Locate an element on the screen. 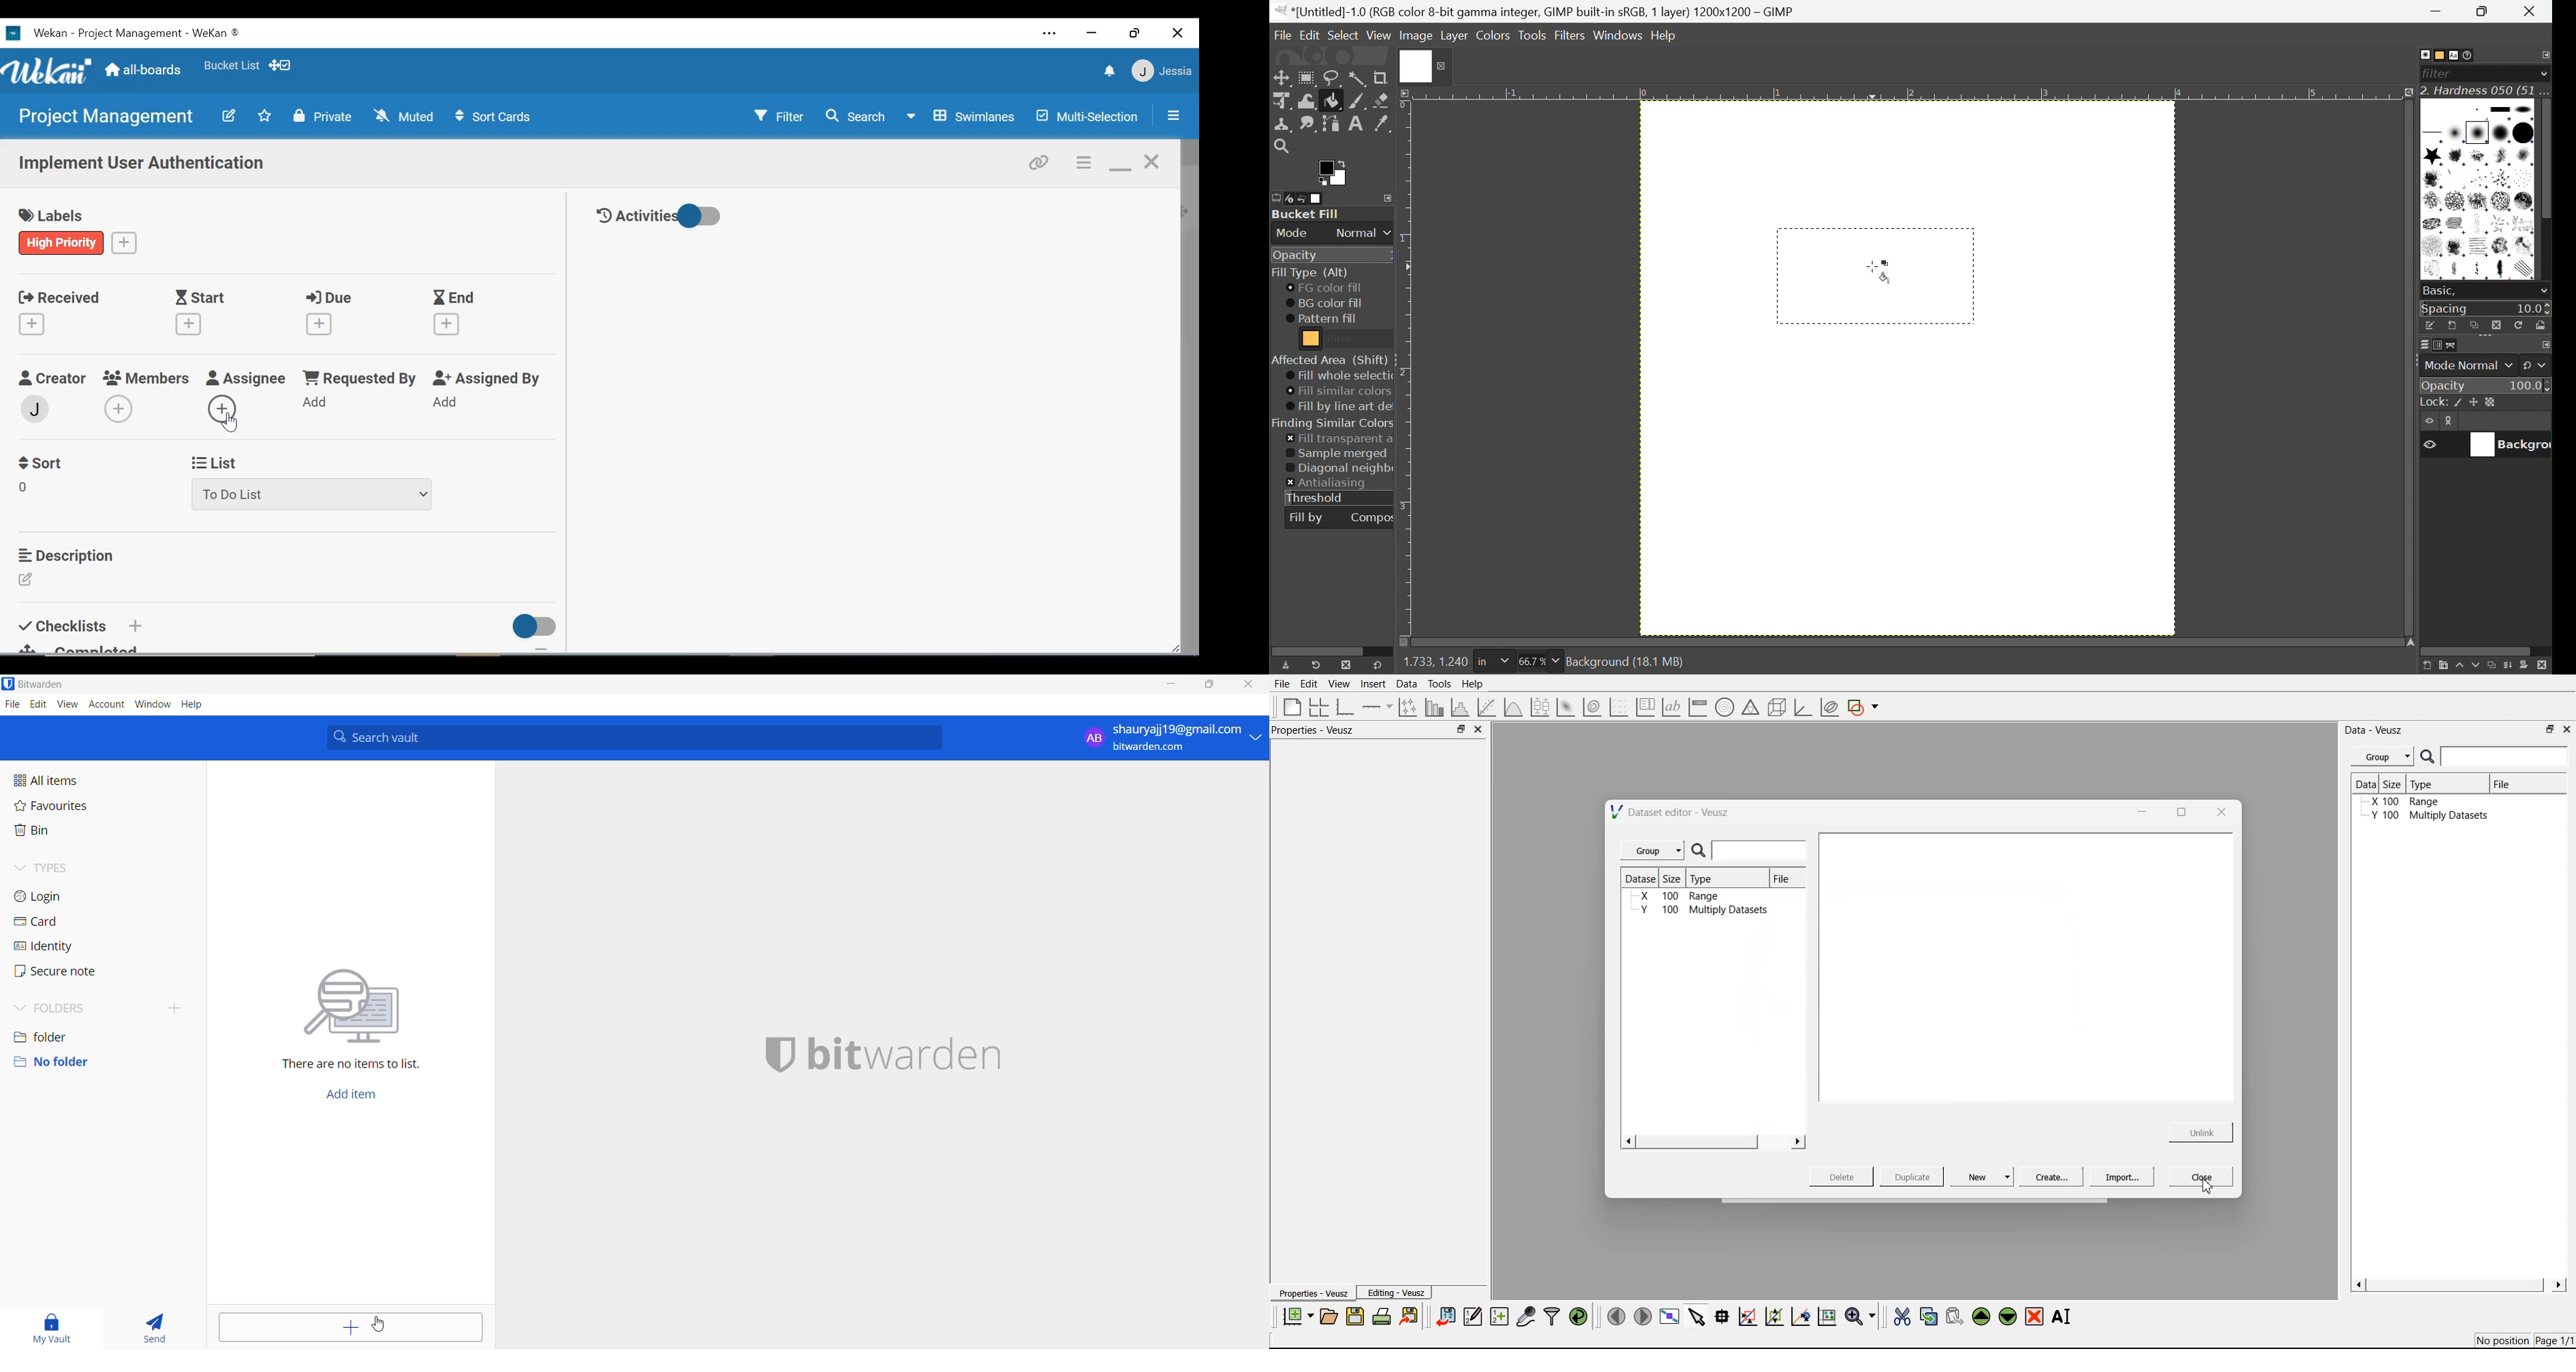 The width and height of the screenshot is (2576, 1372). Switch to other group of modes is located at coordinates (2537, 365).